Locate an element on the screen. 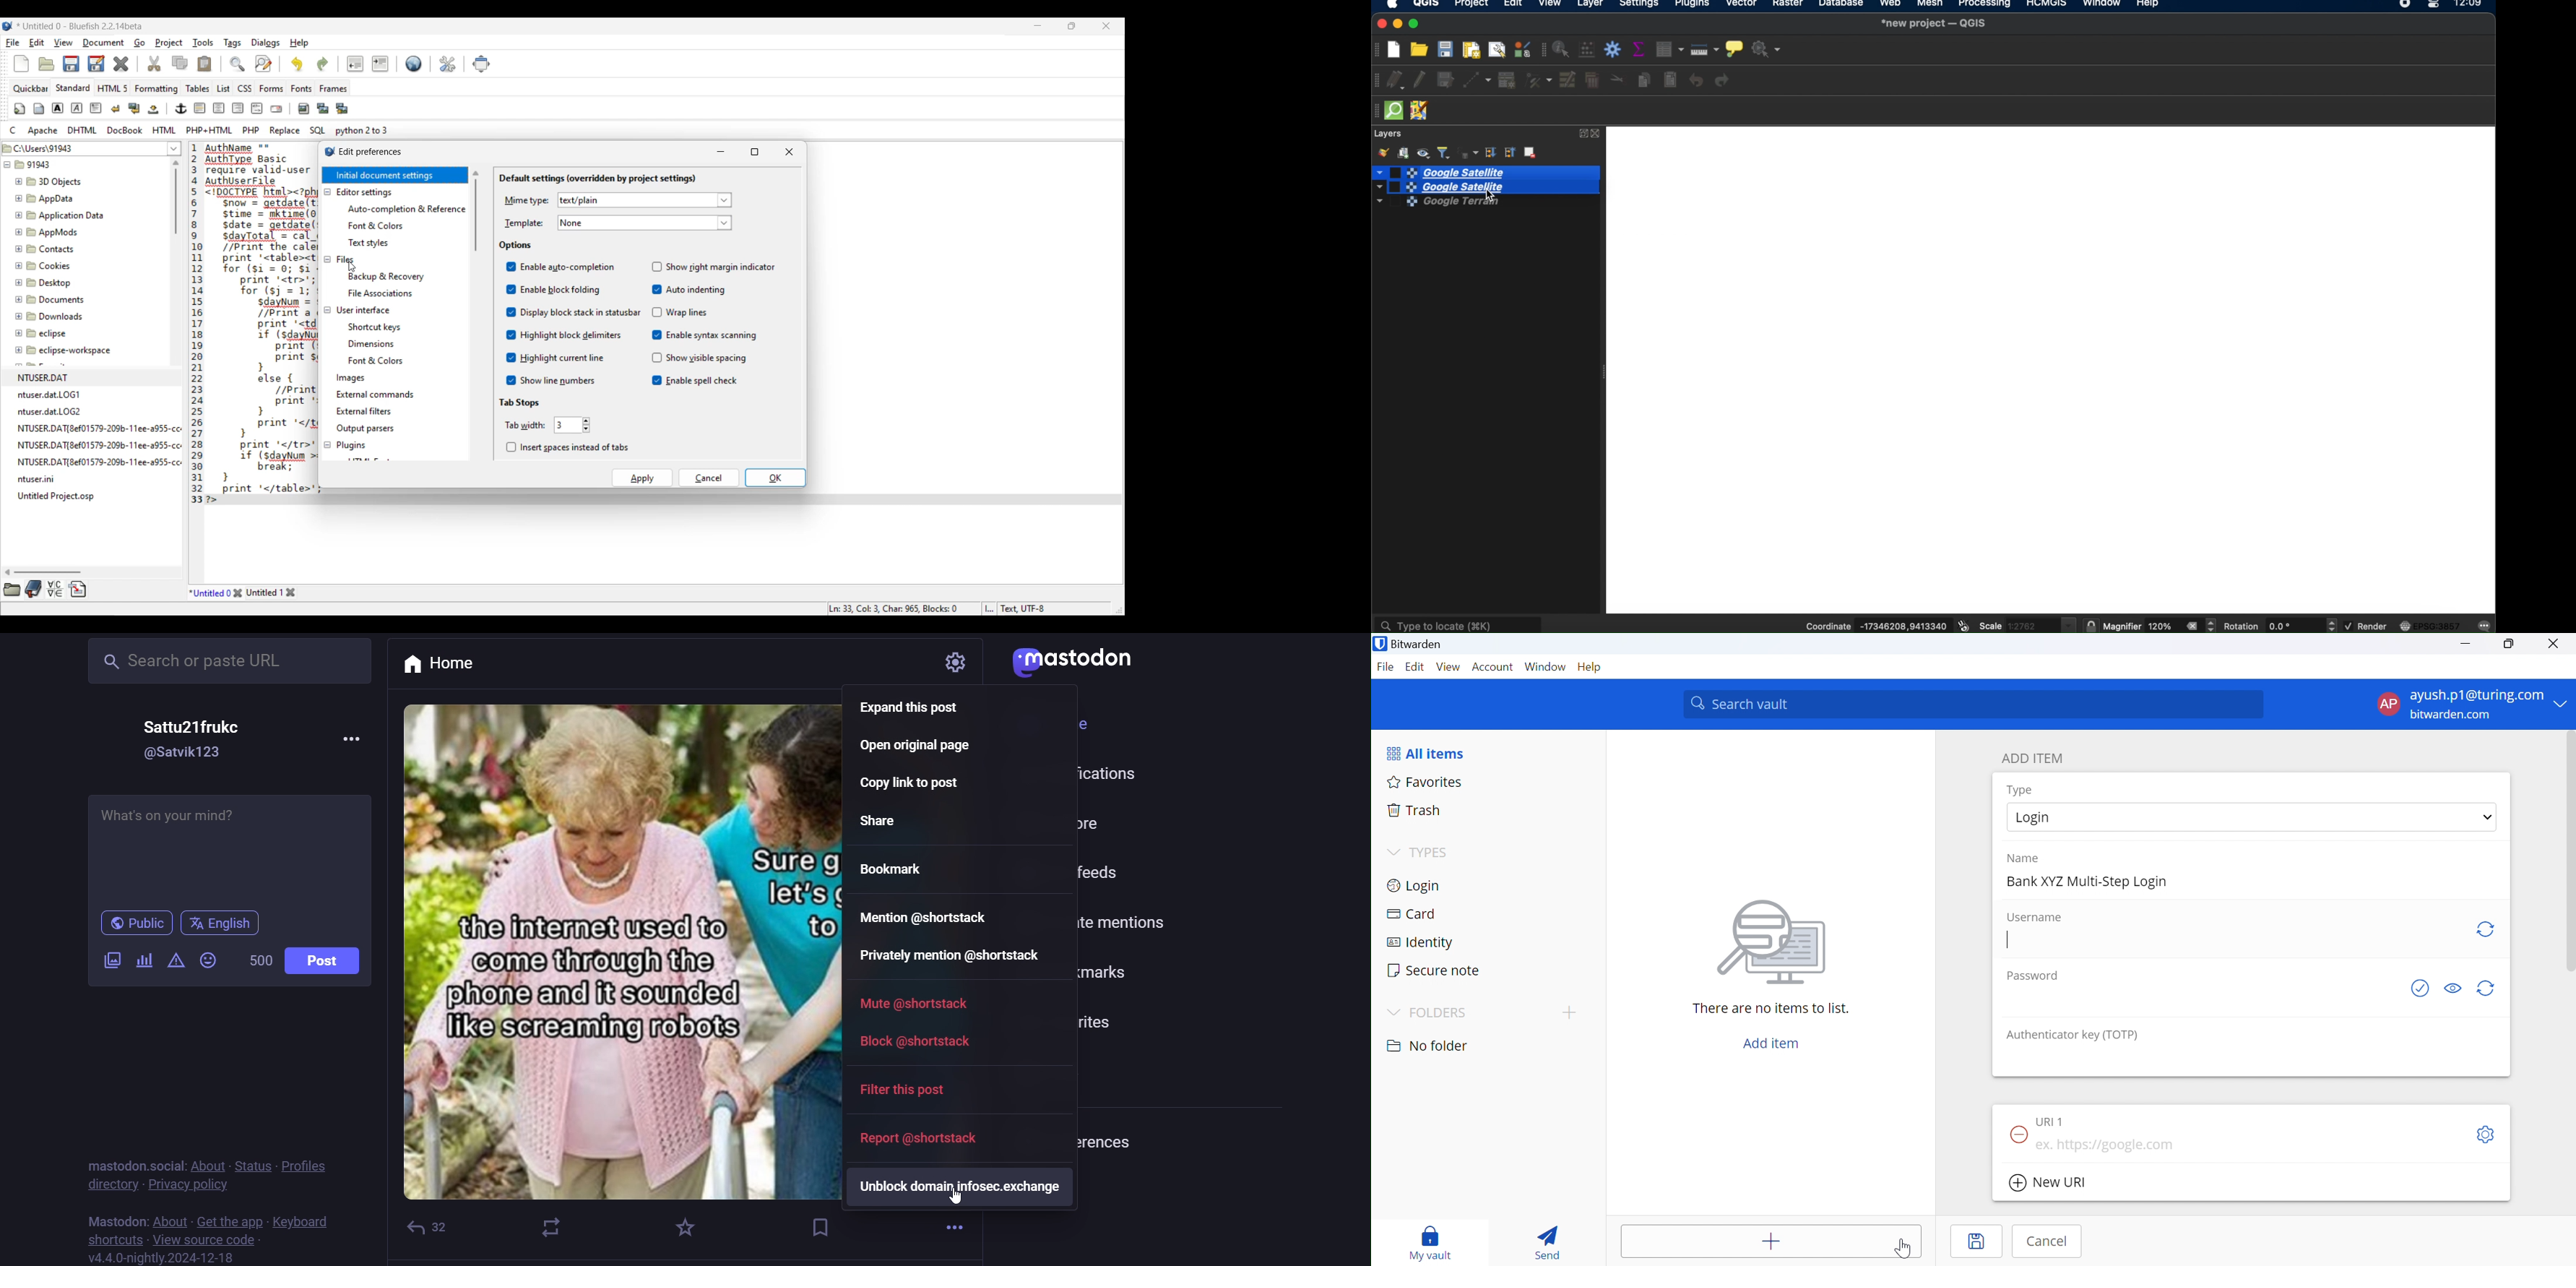  Help is located at coordinates (1590, 668).